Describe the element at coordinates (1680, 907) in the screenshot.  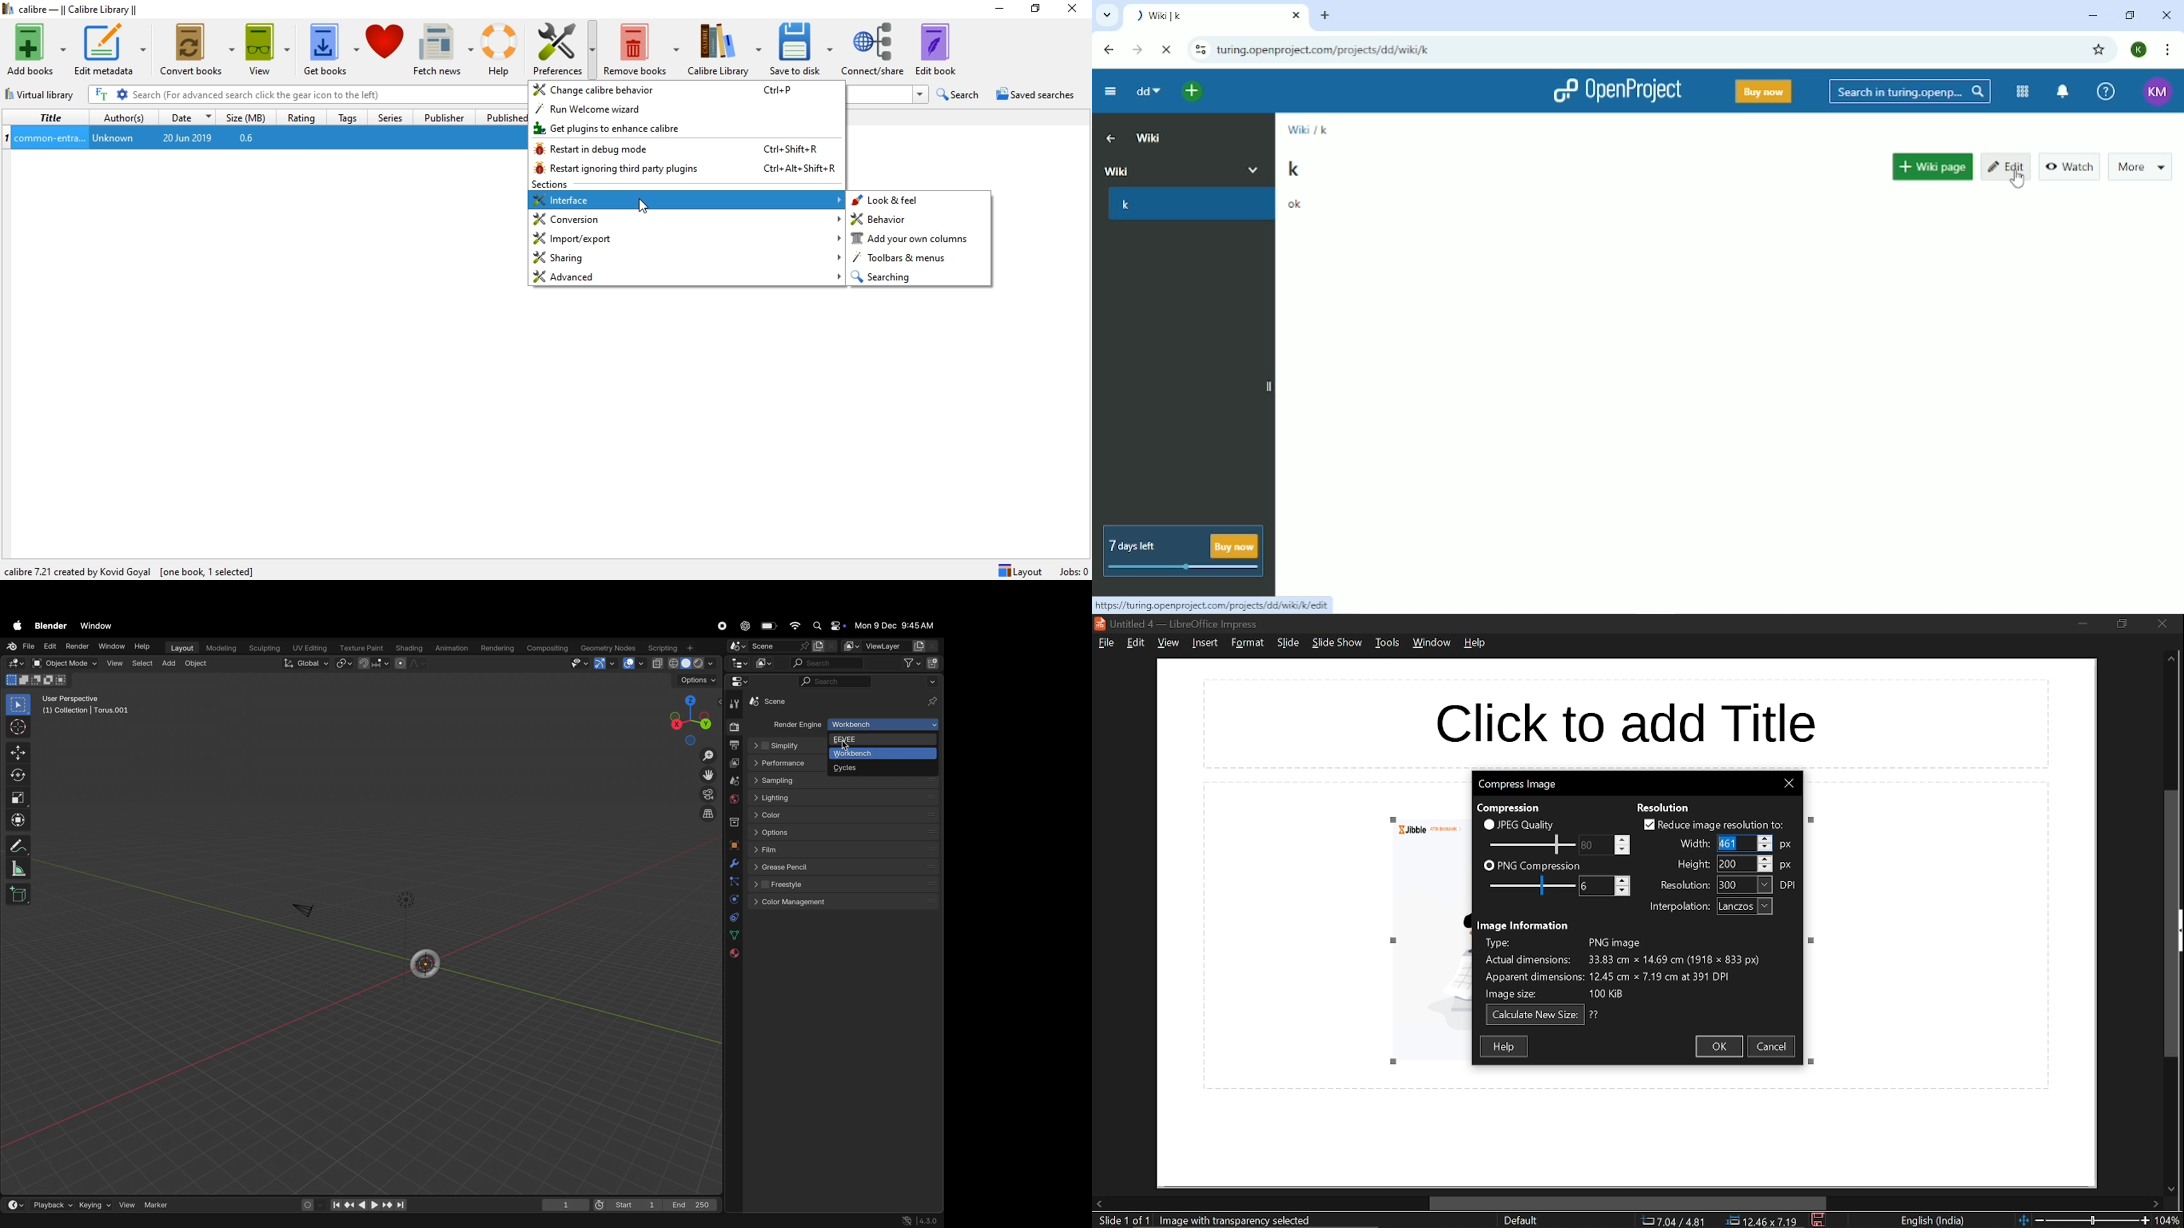
I see `text` at that location.